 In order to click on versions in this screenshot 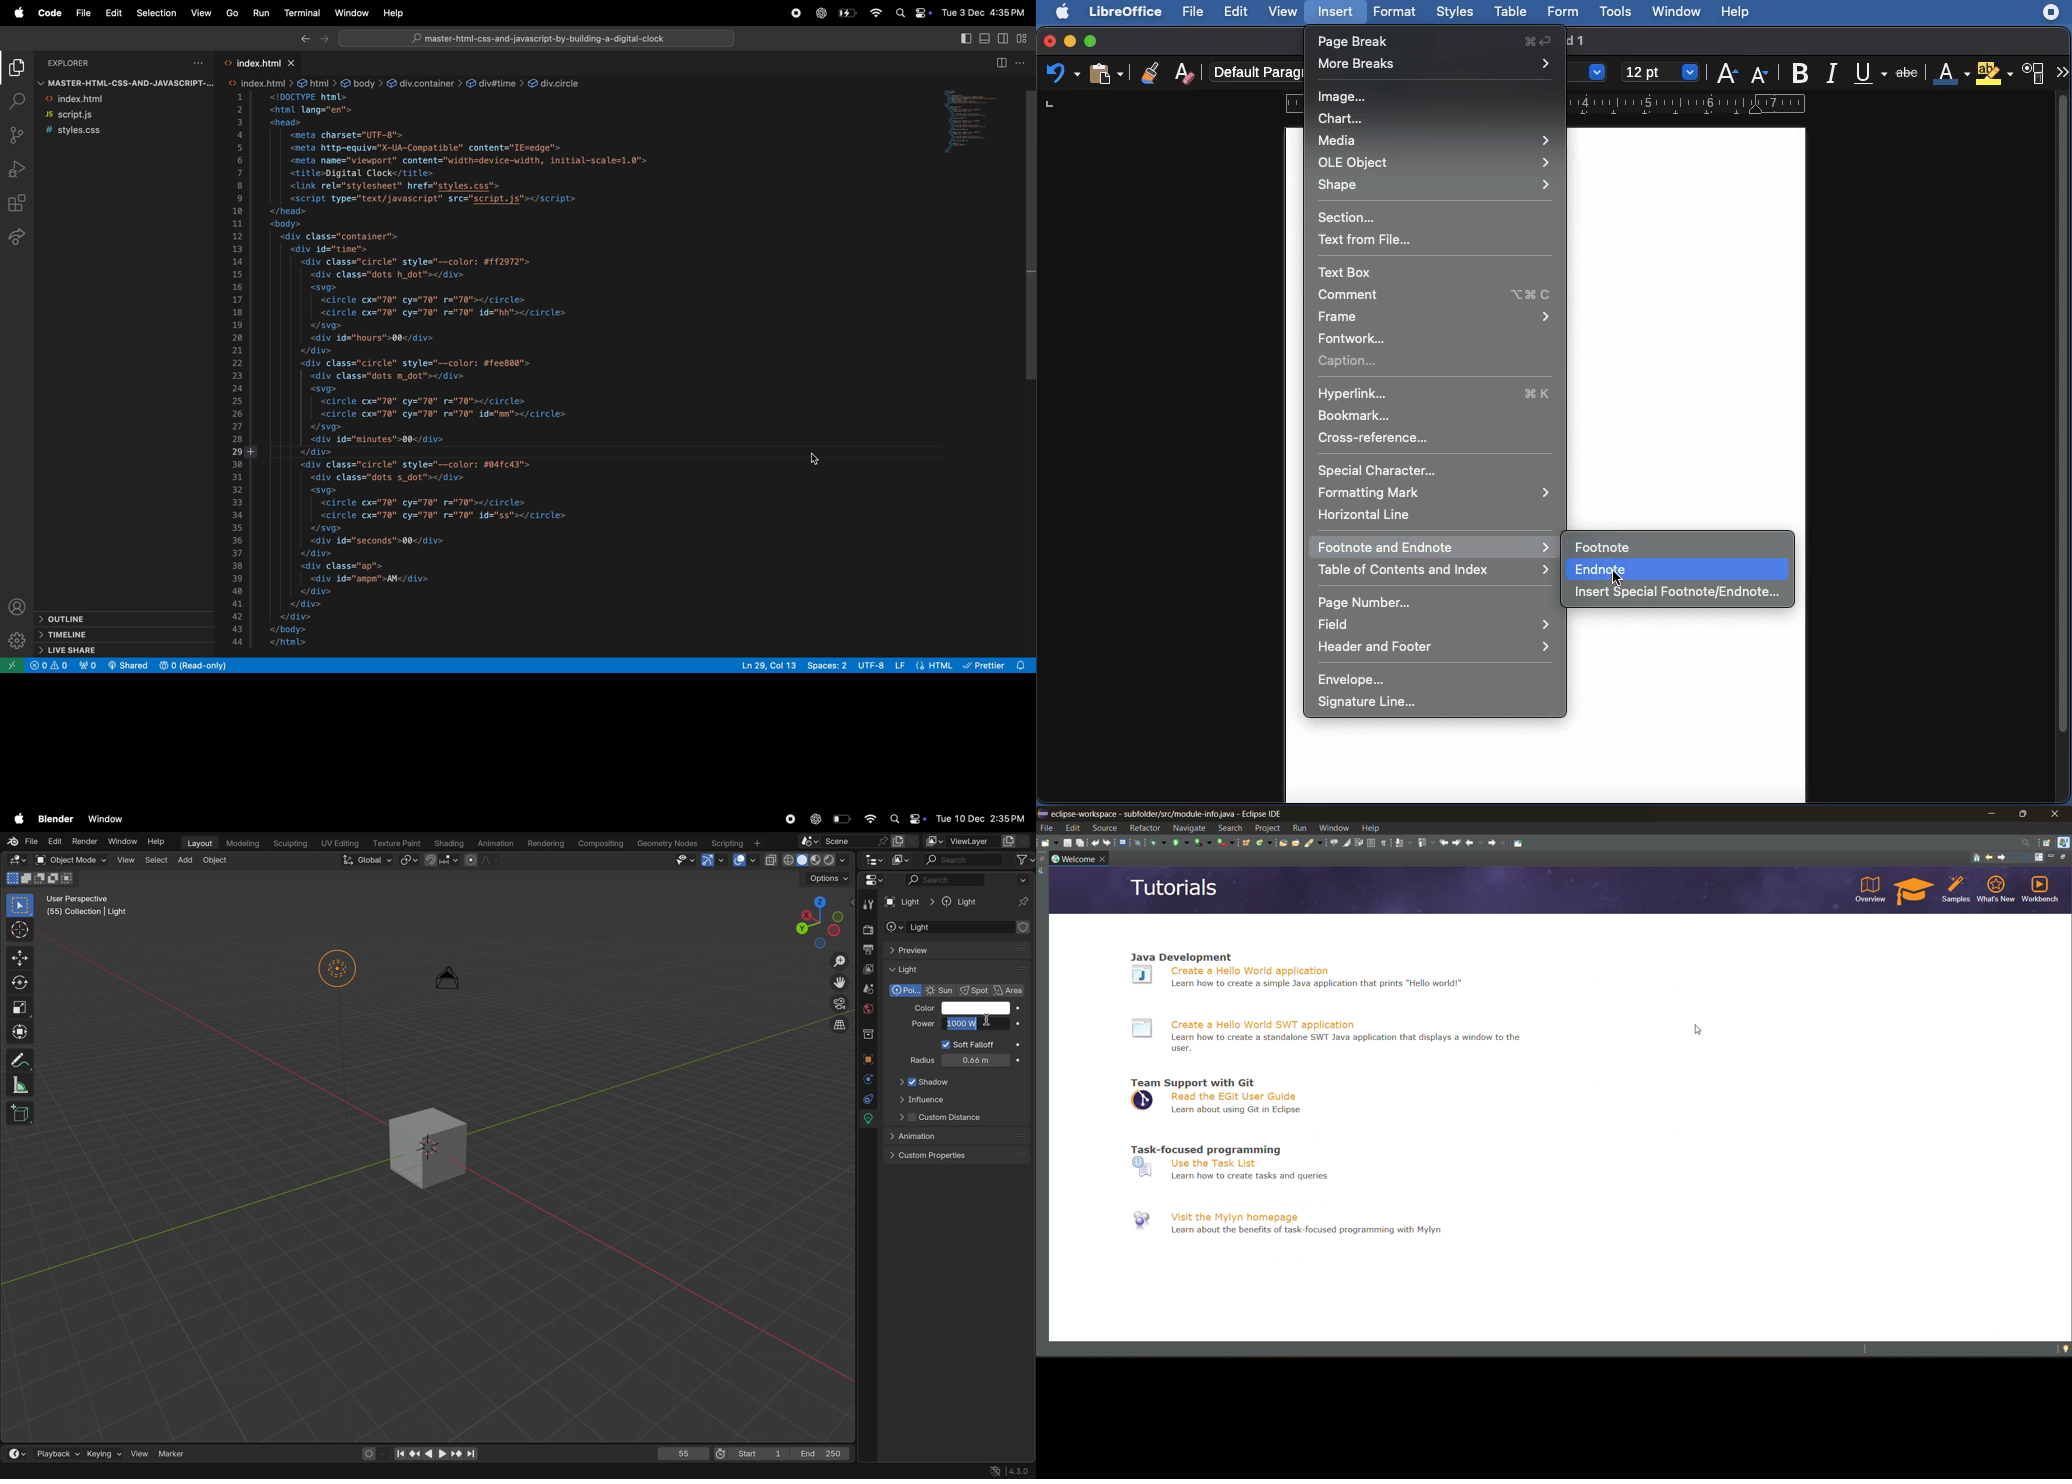, I will do `click(1008, 1471)`.